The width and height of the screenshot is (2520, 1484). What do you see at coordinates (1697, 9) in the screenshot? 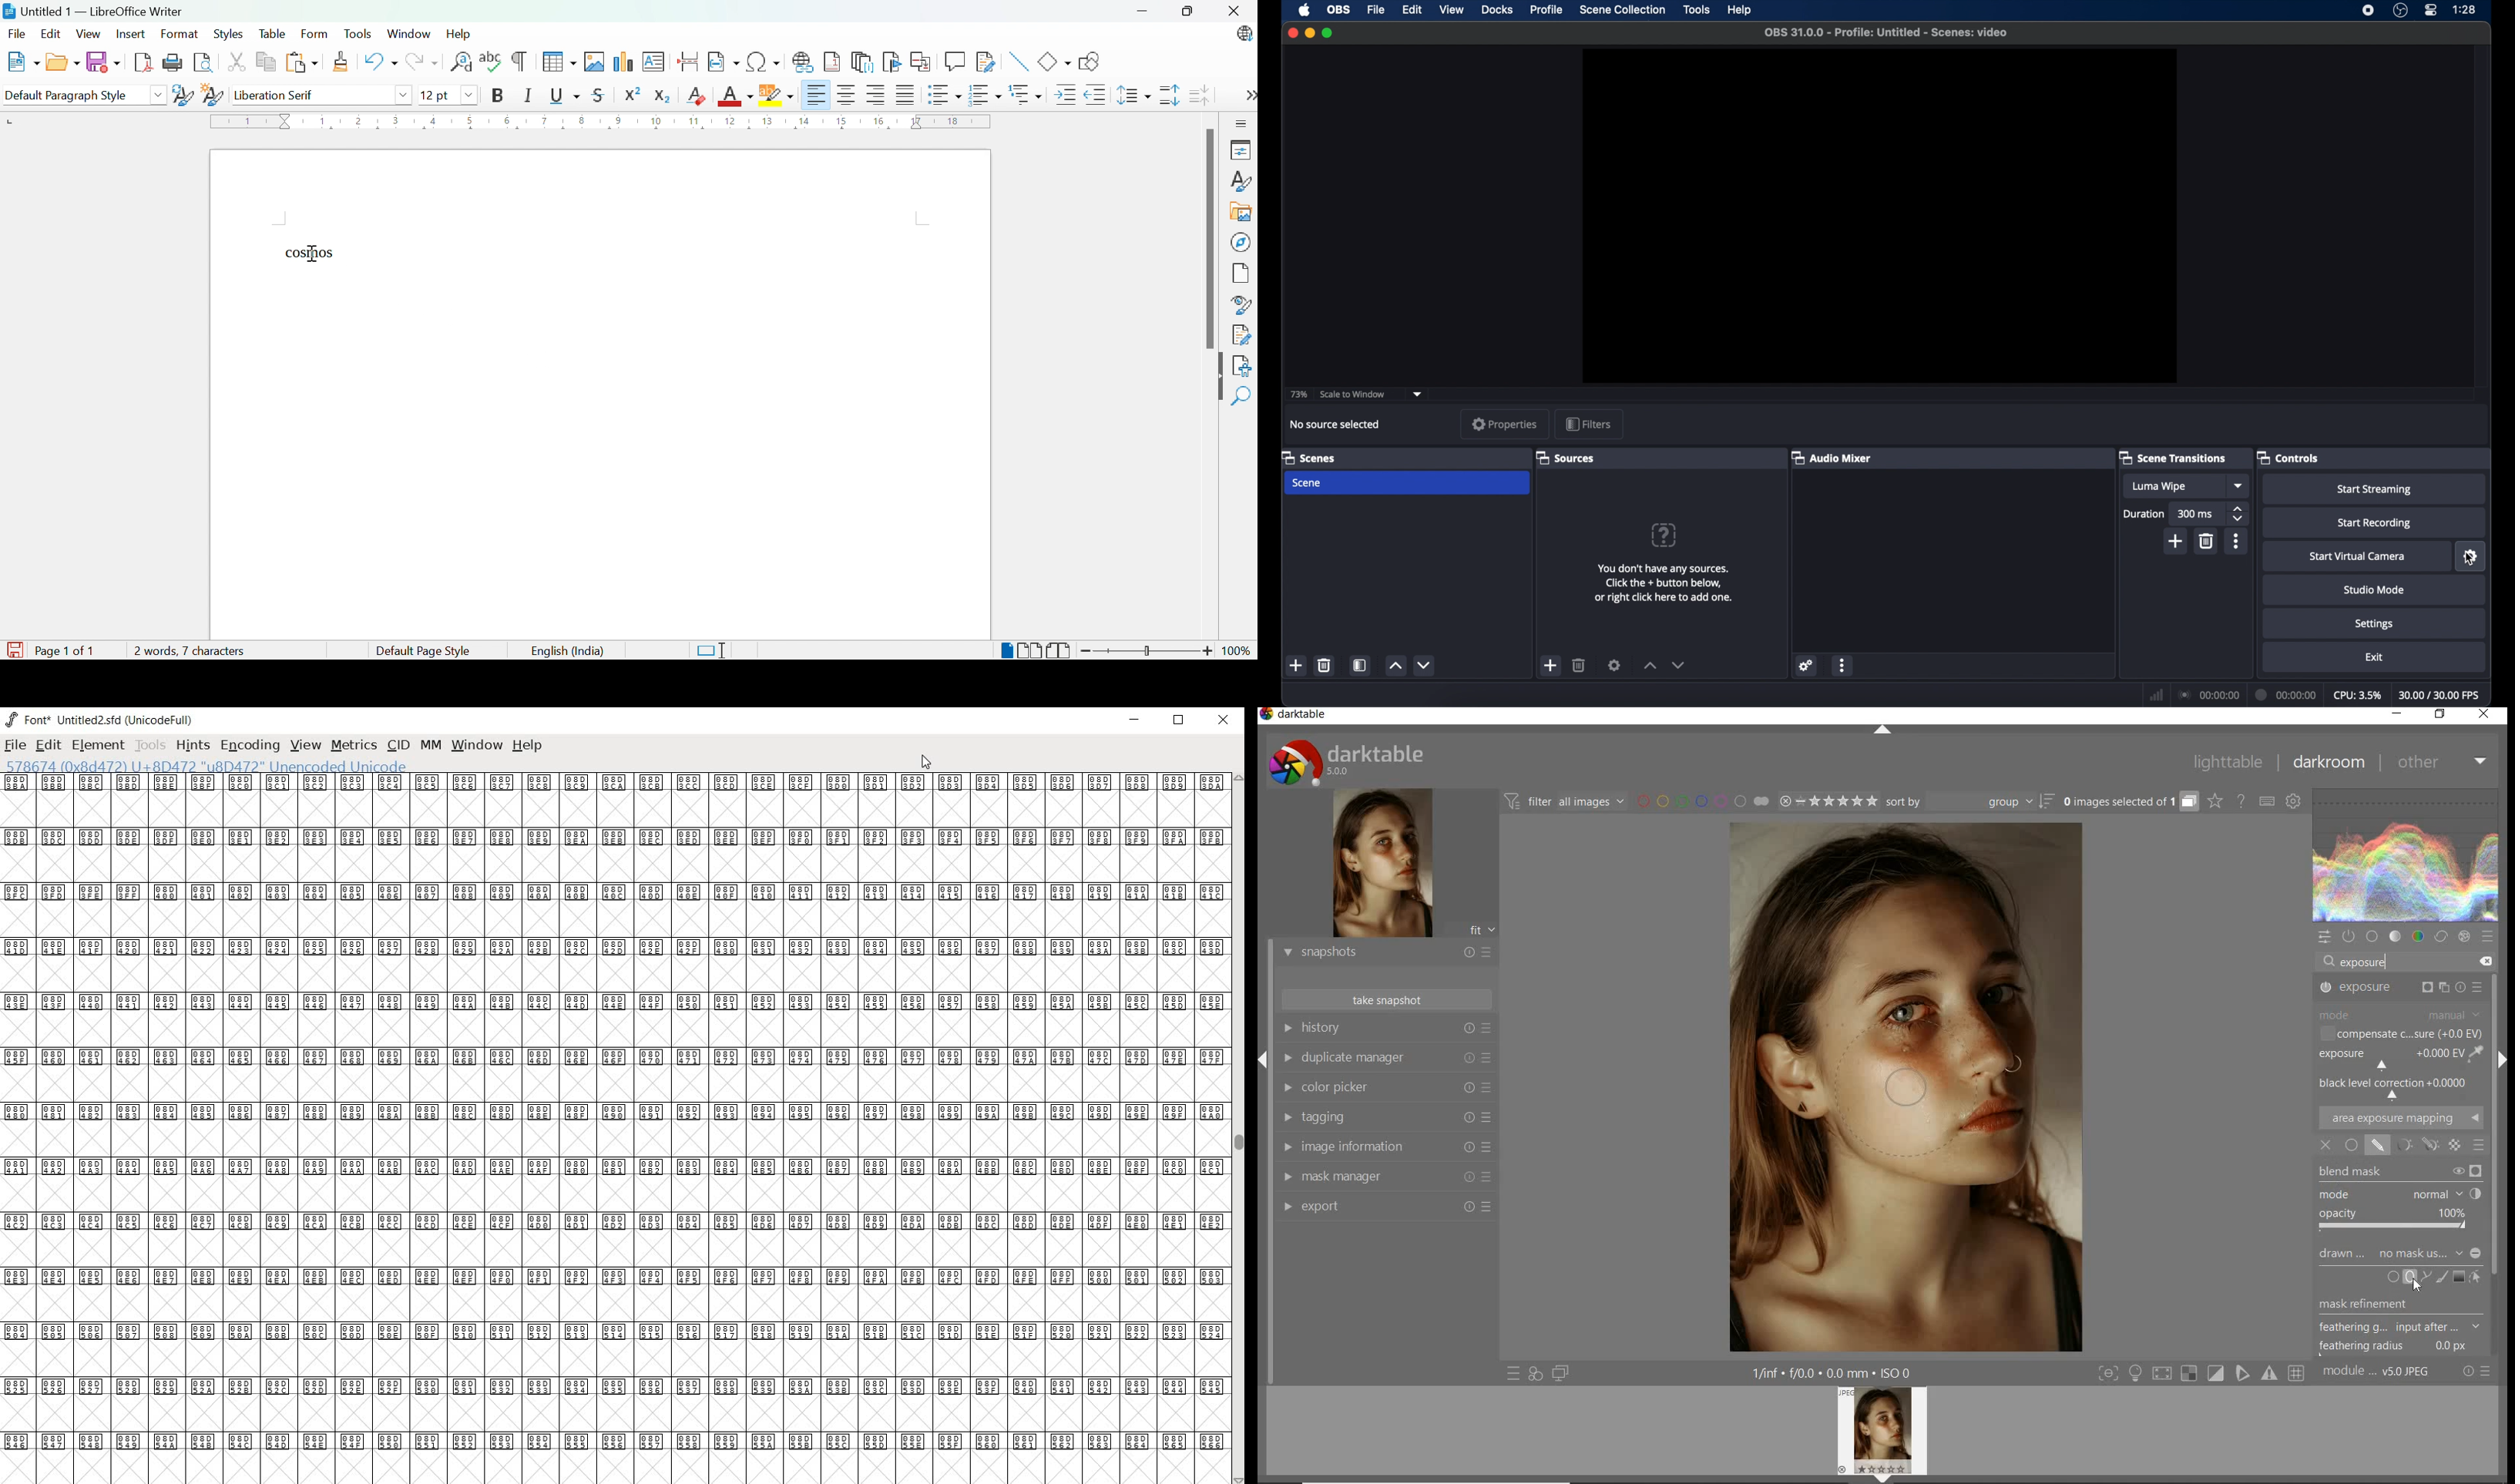
I see `tools` at bounding box center [1697, 9].